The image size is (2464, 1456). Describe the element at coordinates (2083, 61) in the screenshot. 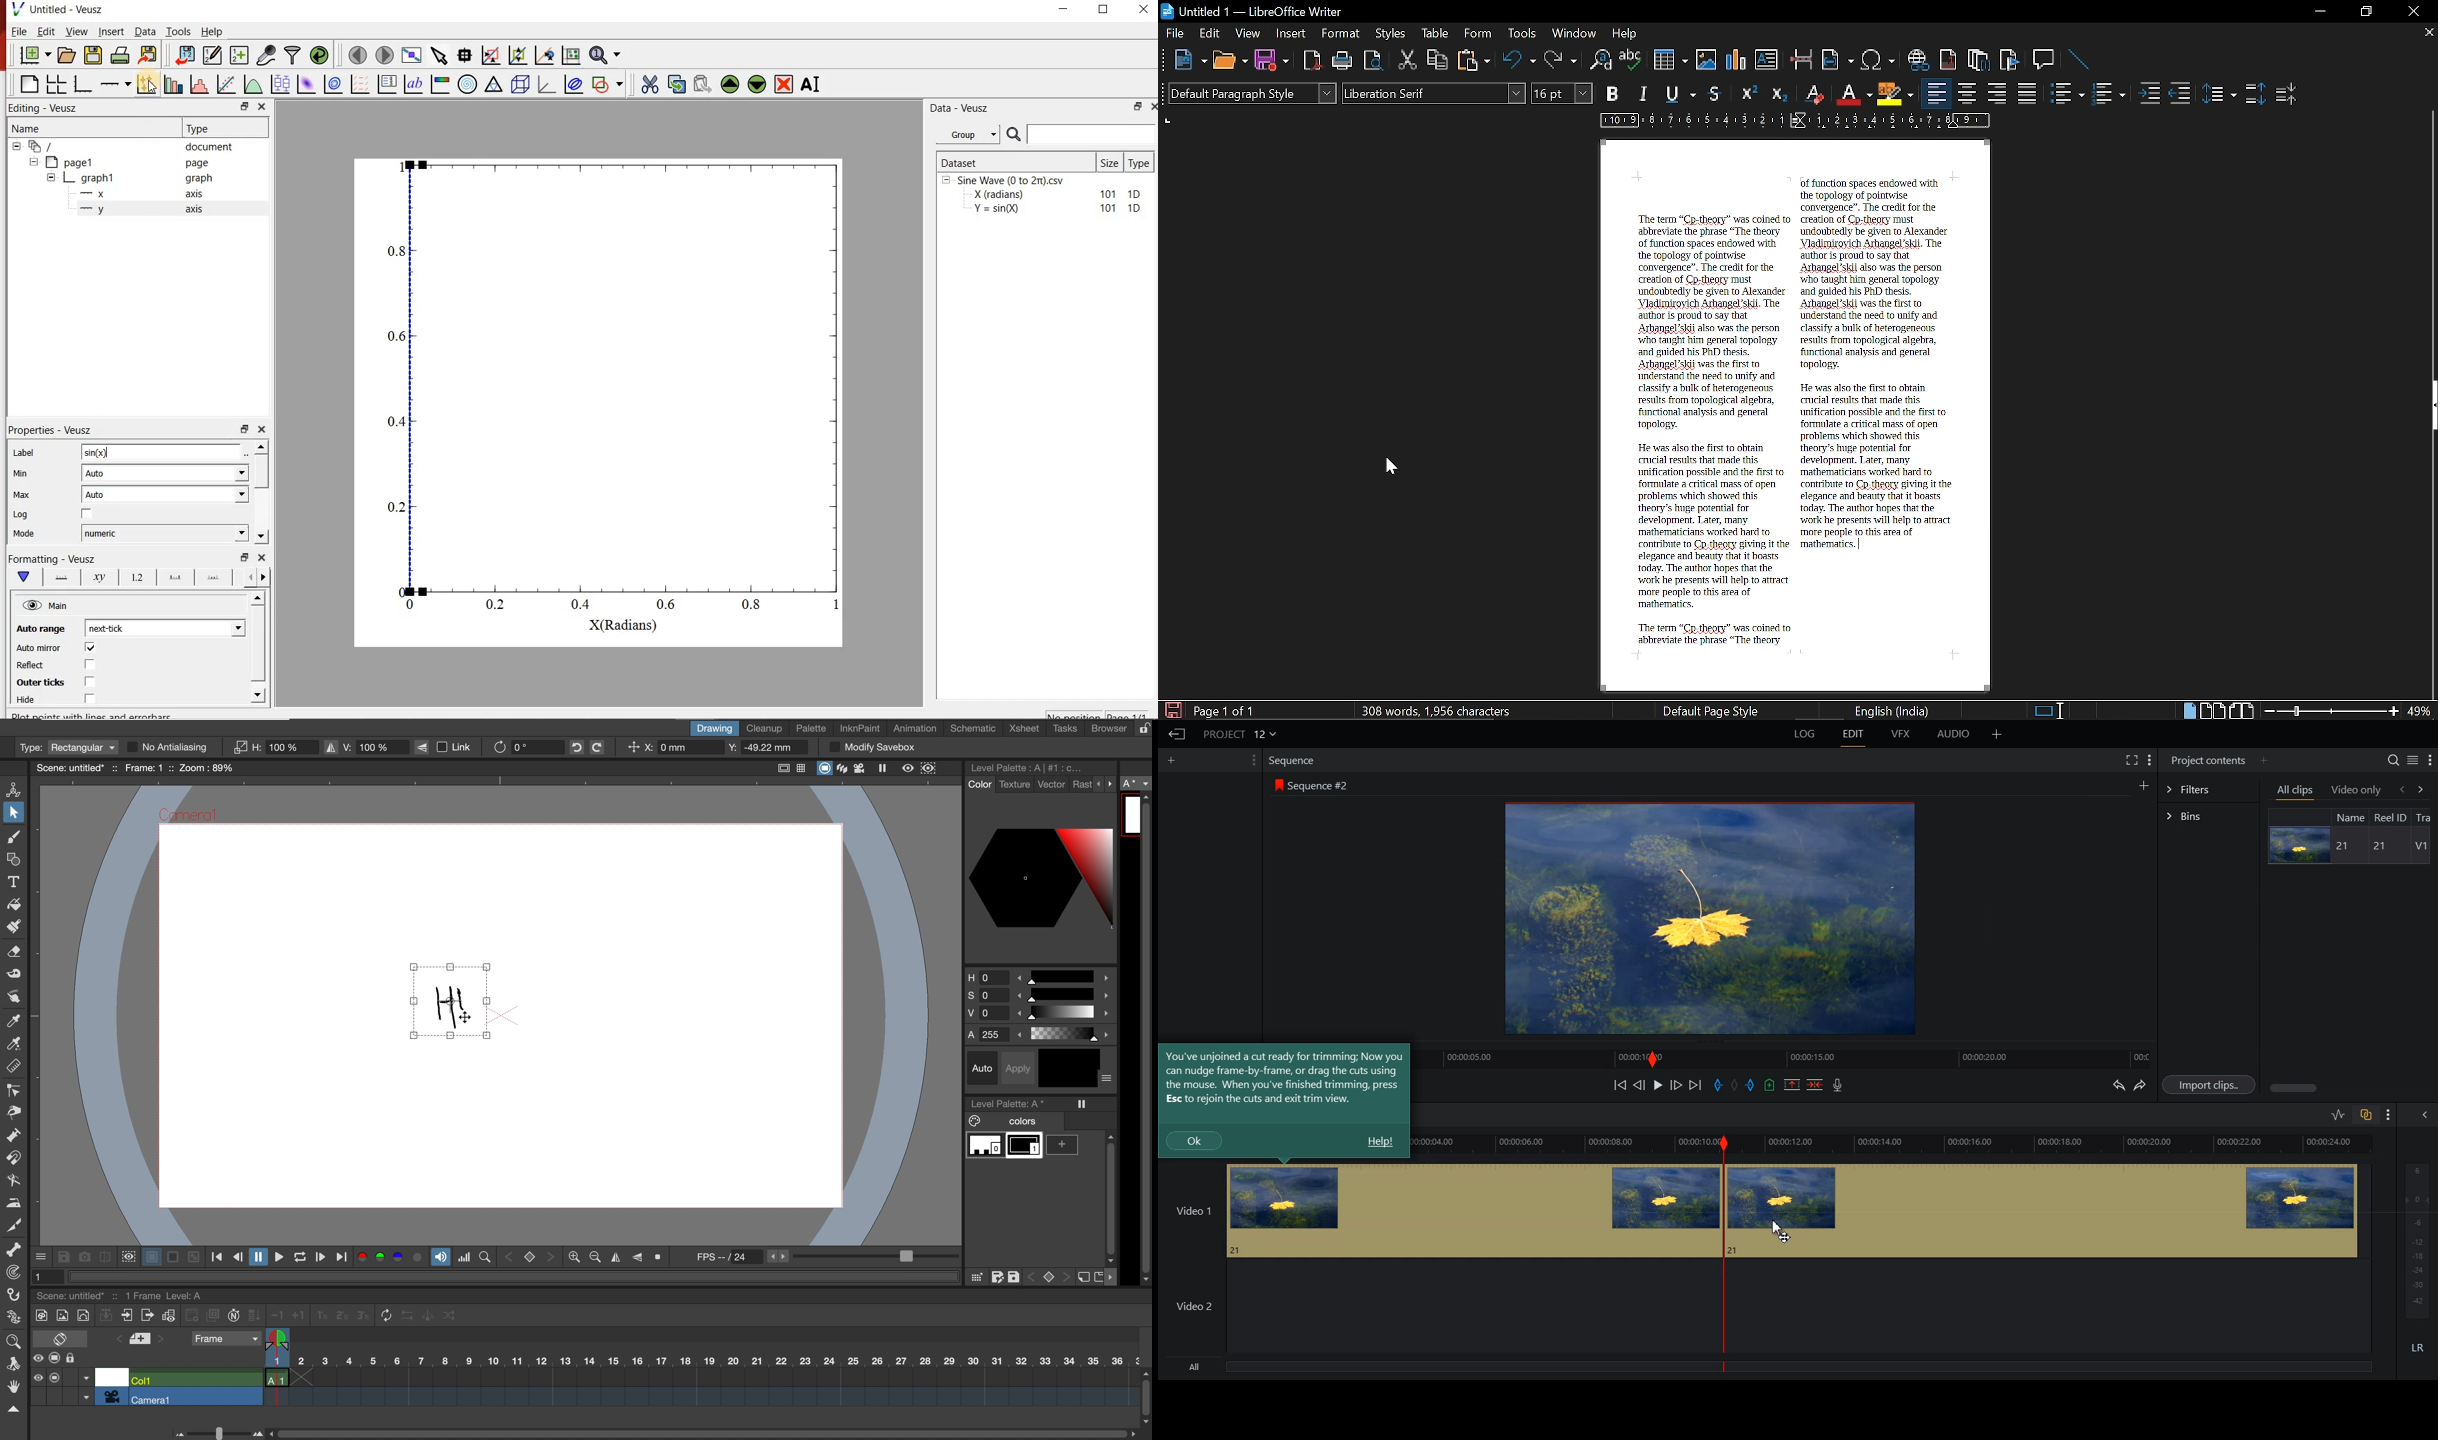

I see `Line` at that location.